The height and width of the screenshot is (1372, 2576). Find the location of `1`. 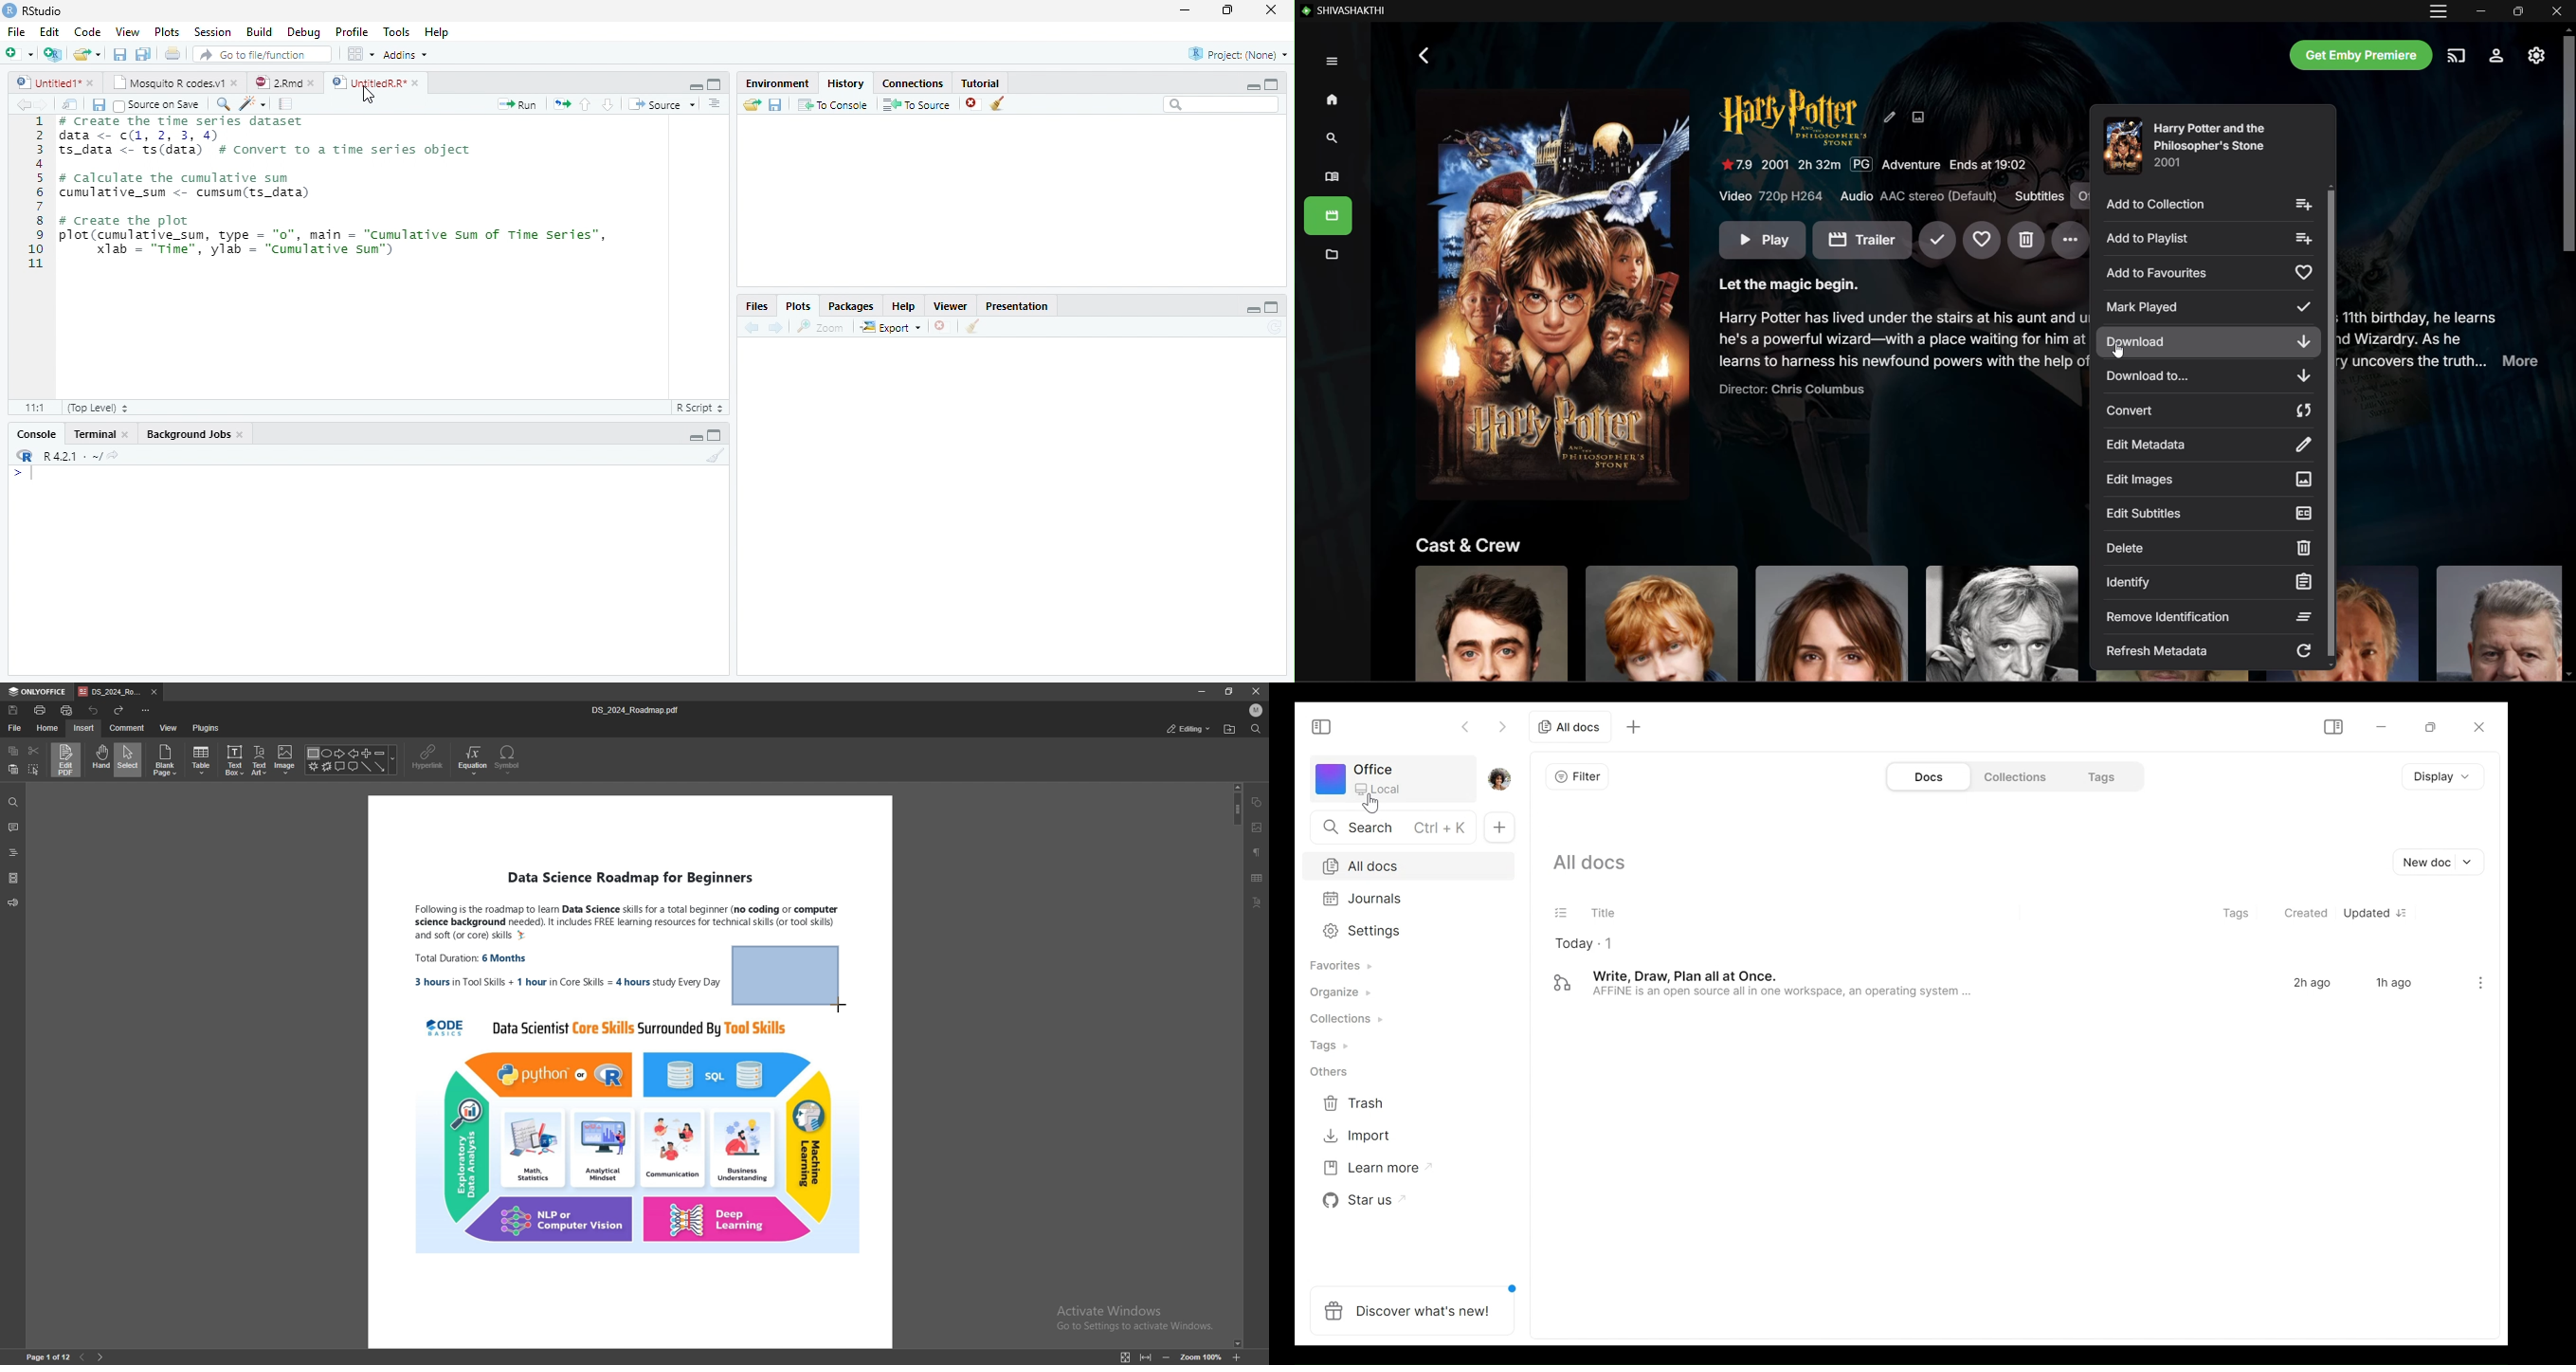

1 is located at coordinates (1611, 943).